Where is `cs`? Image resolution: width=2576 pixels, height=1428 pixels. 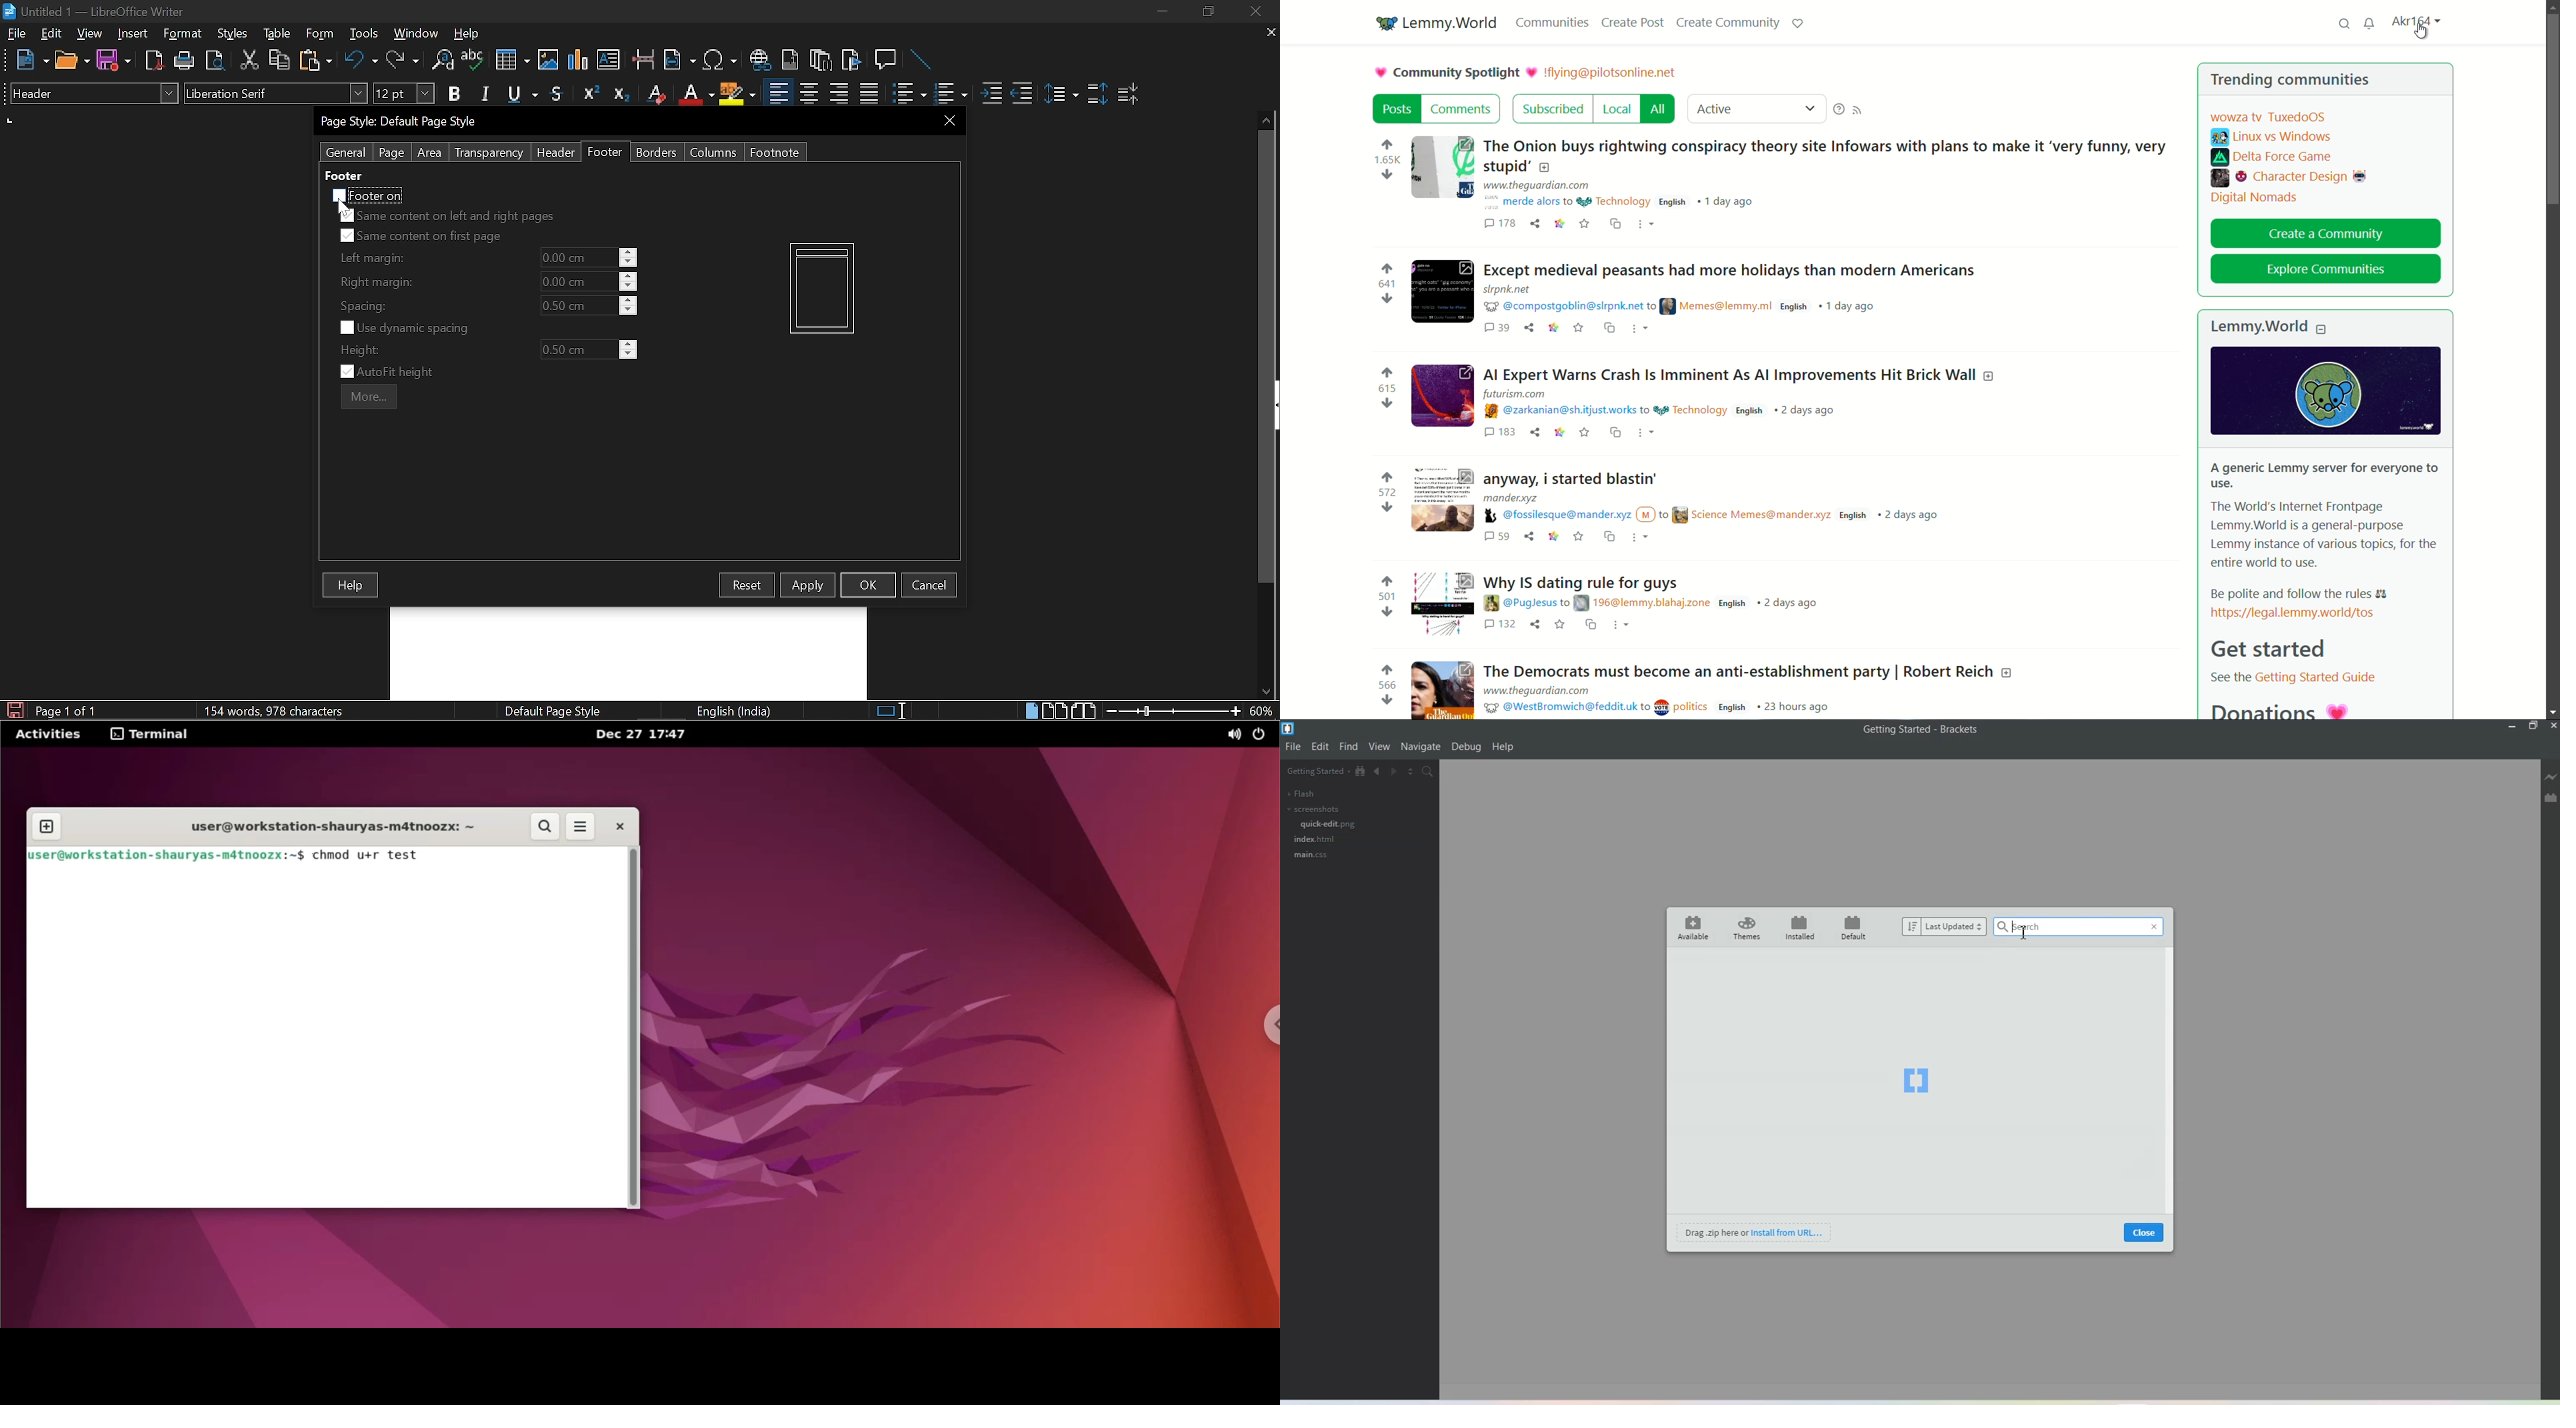
cs is located at coordinates (1609, 325).